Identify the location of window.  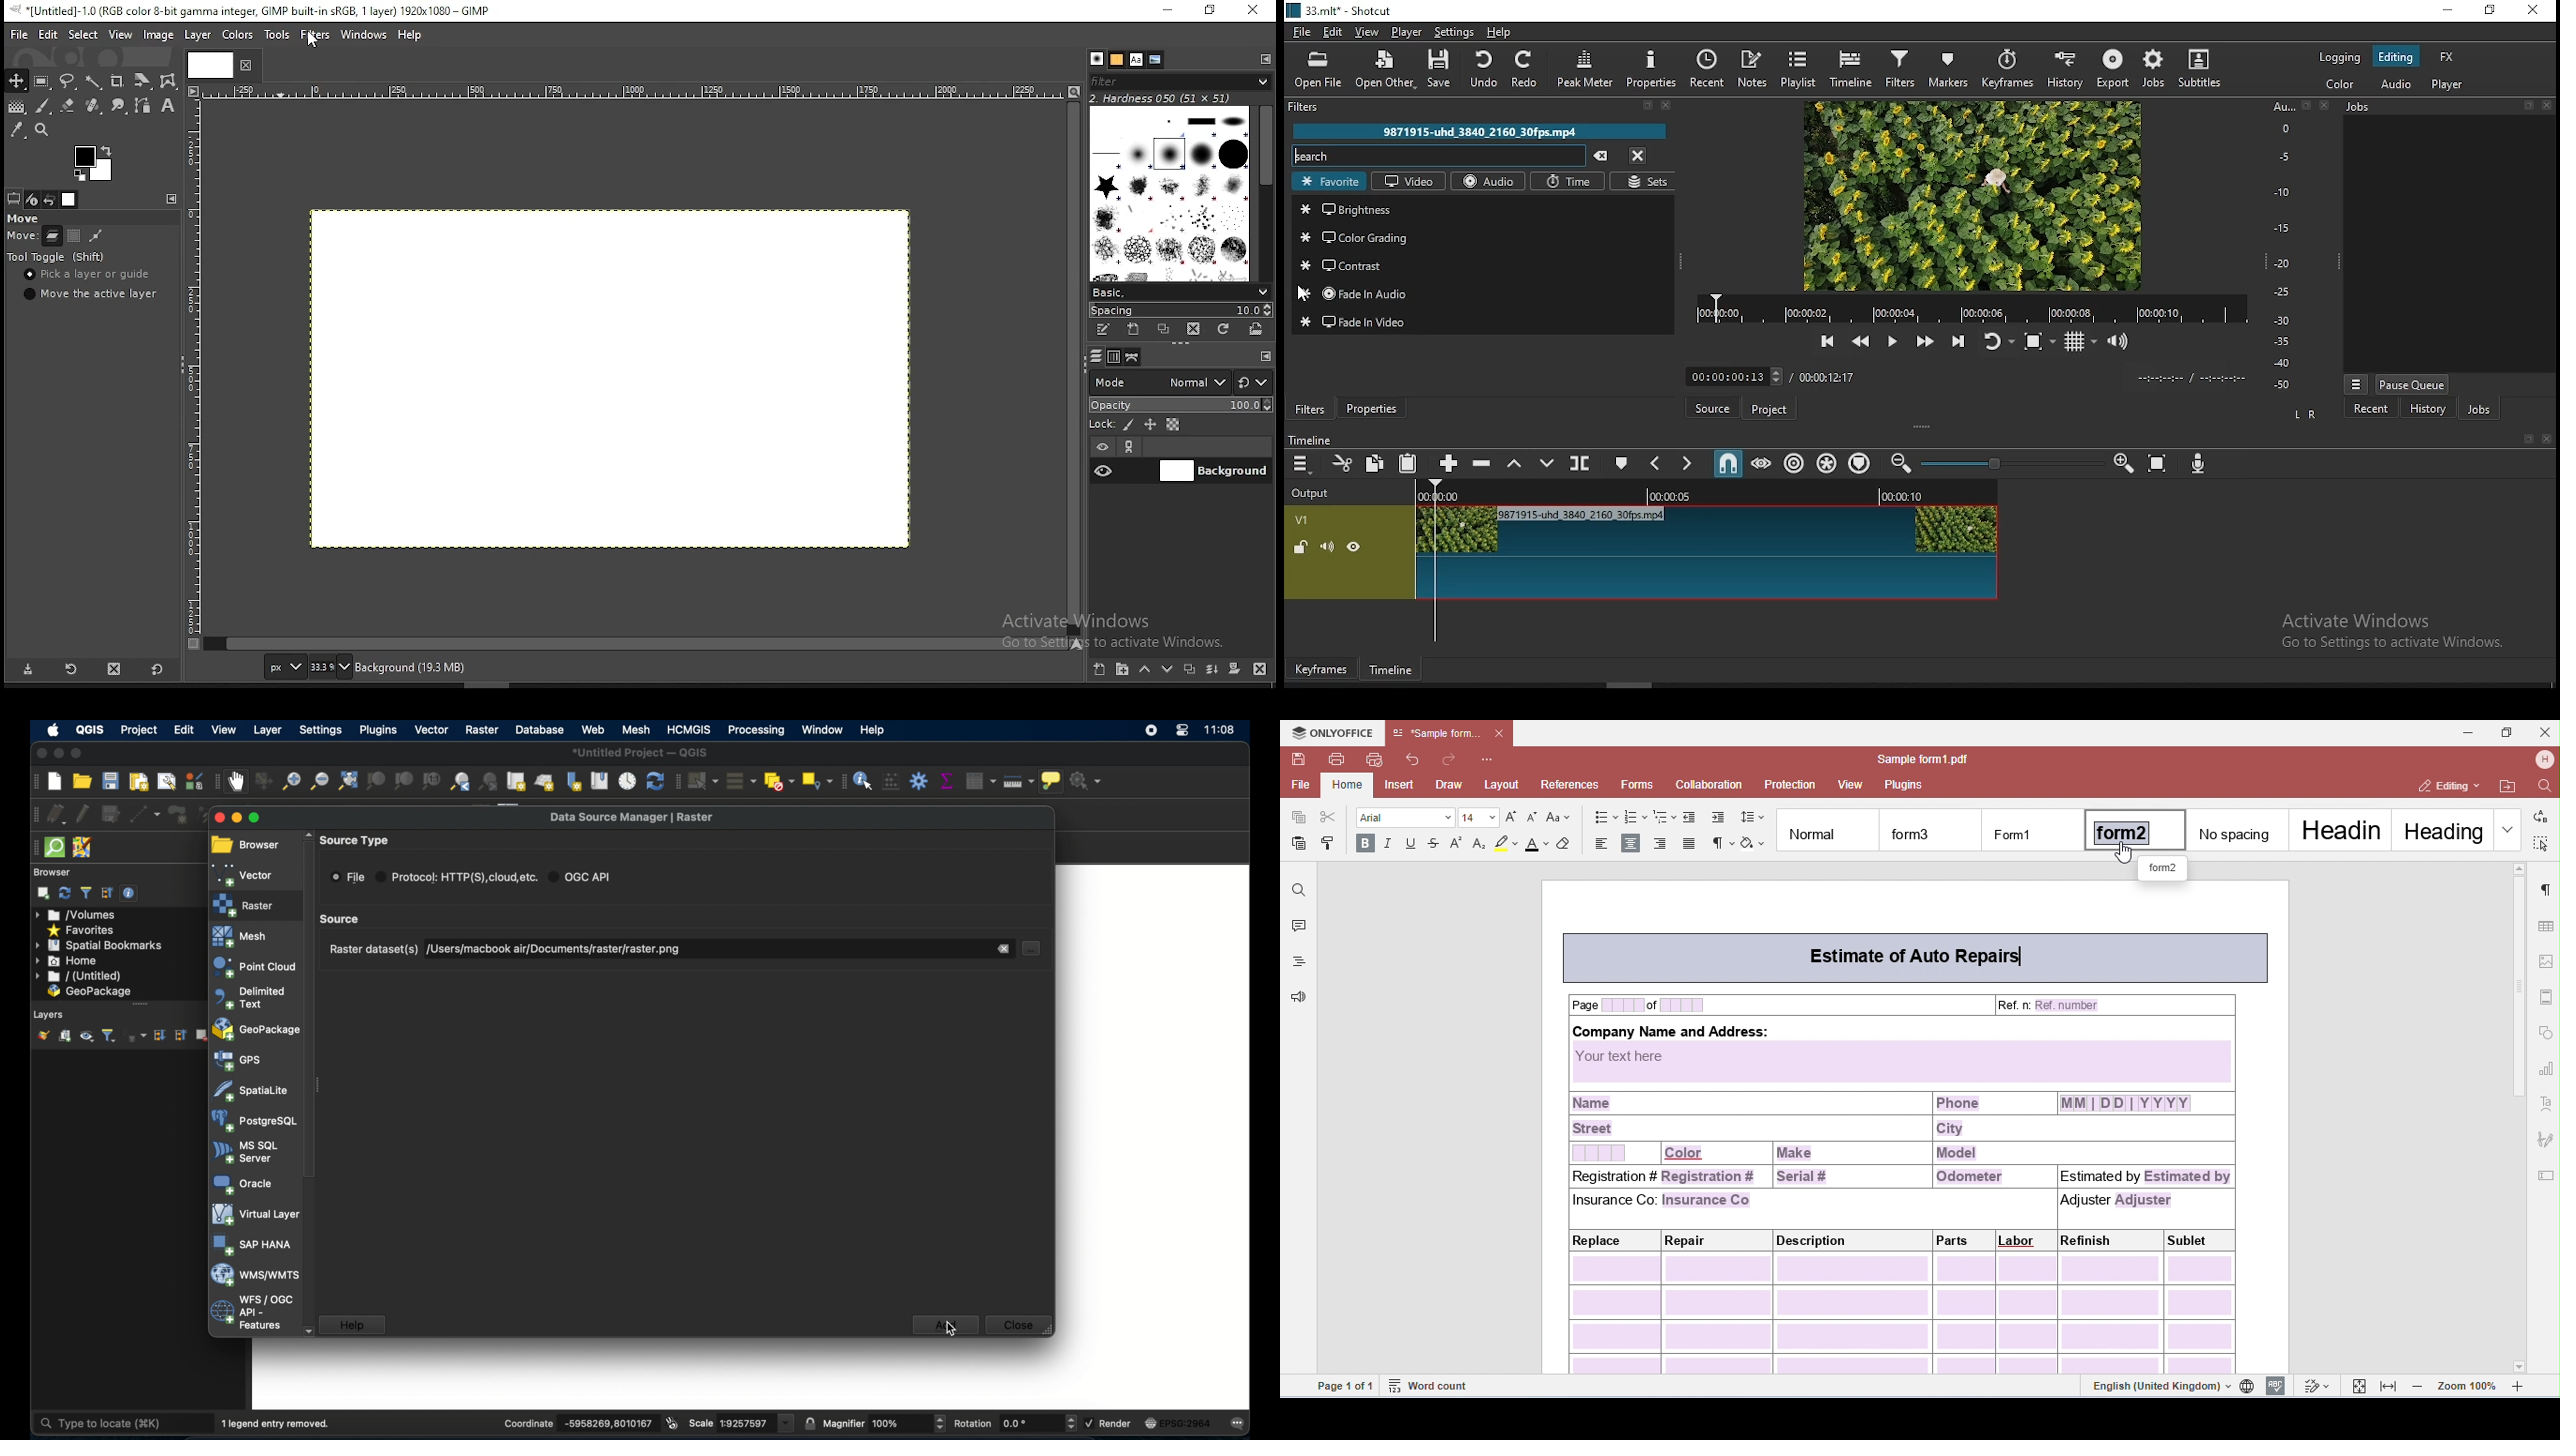
(821, 729).